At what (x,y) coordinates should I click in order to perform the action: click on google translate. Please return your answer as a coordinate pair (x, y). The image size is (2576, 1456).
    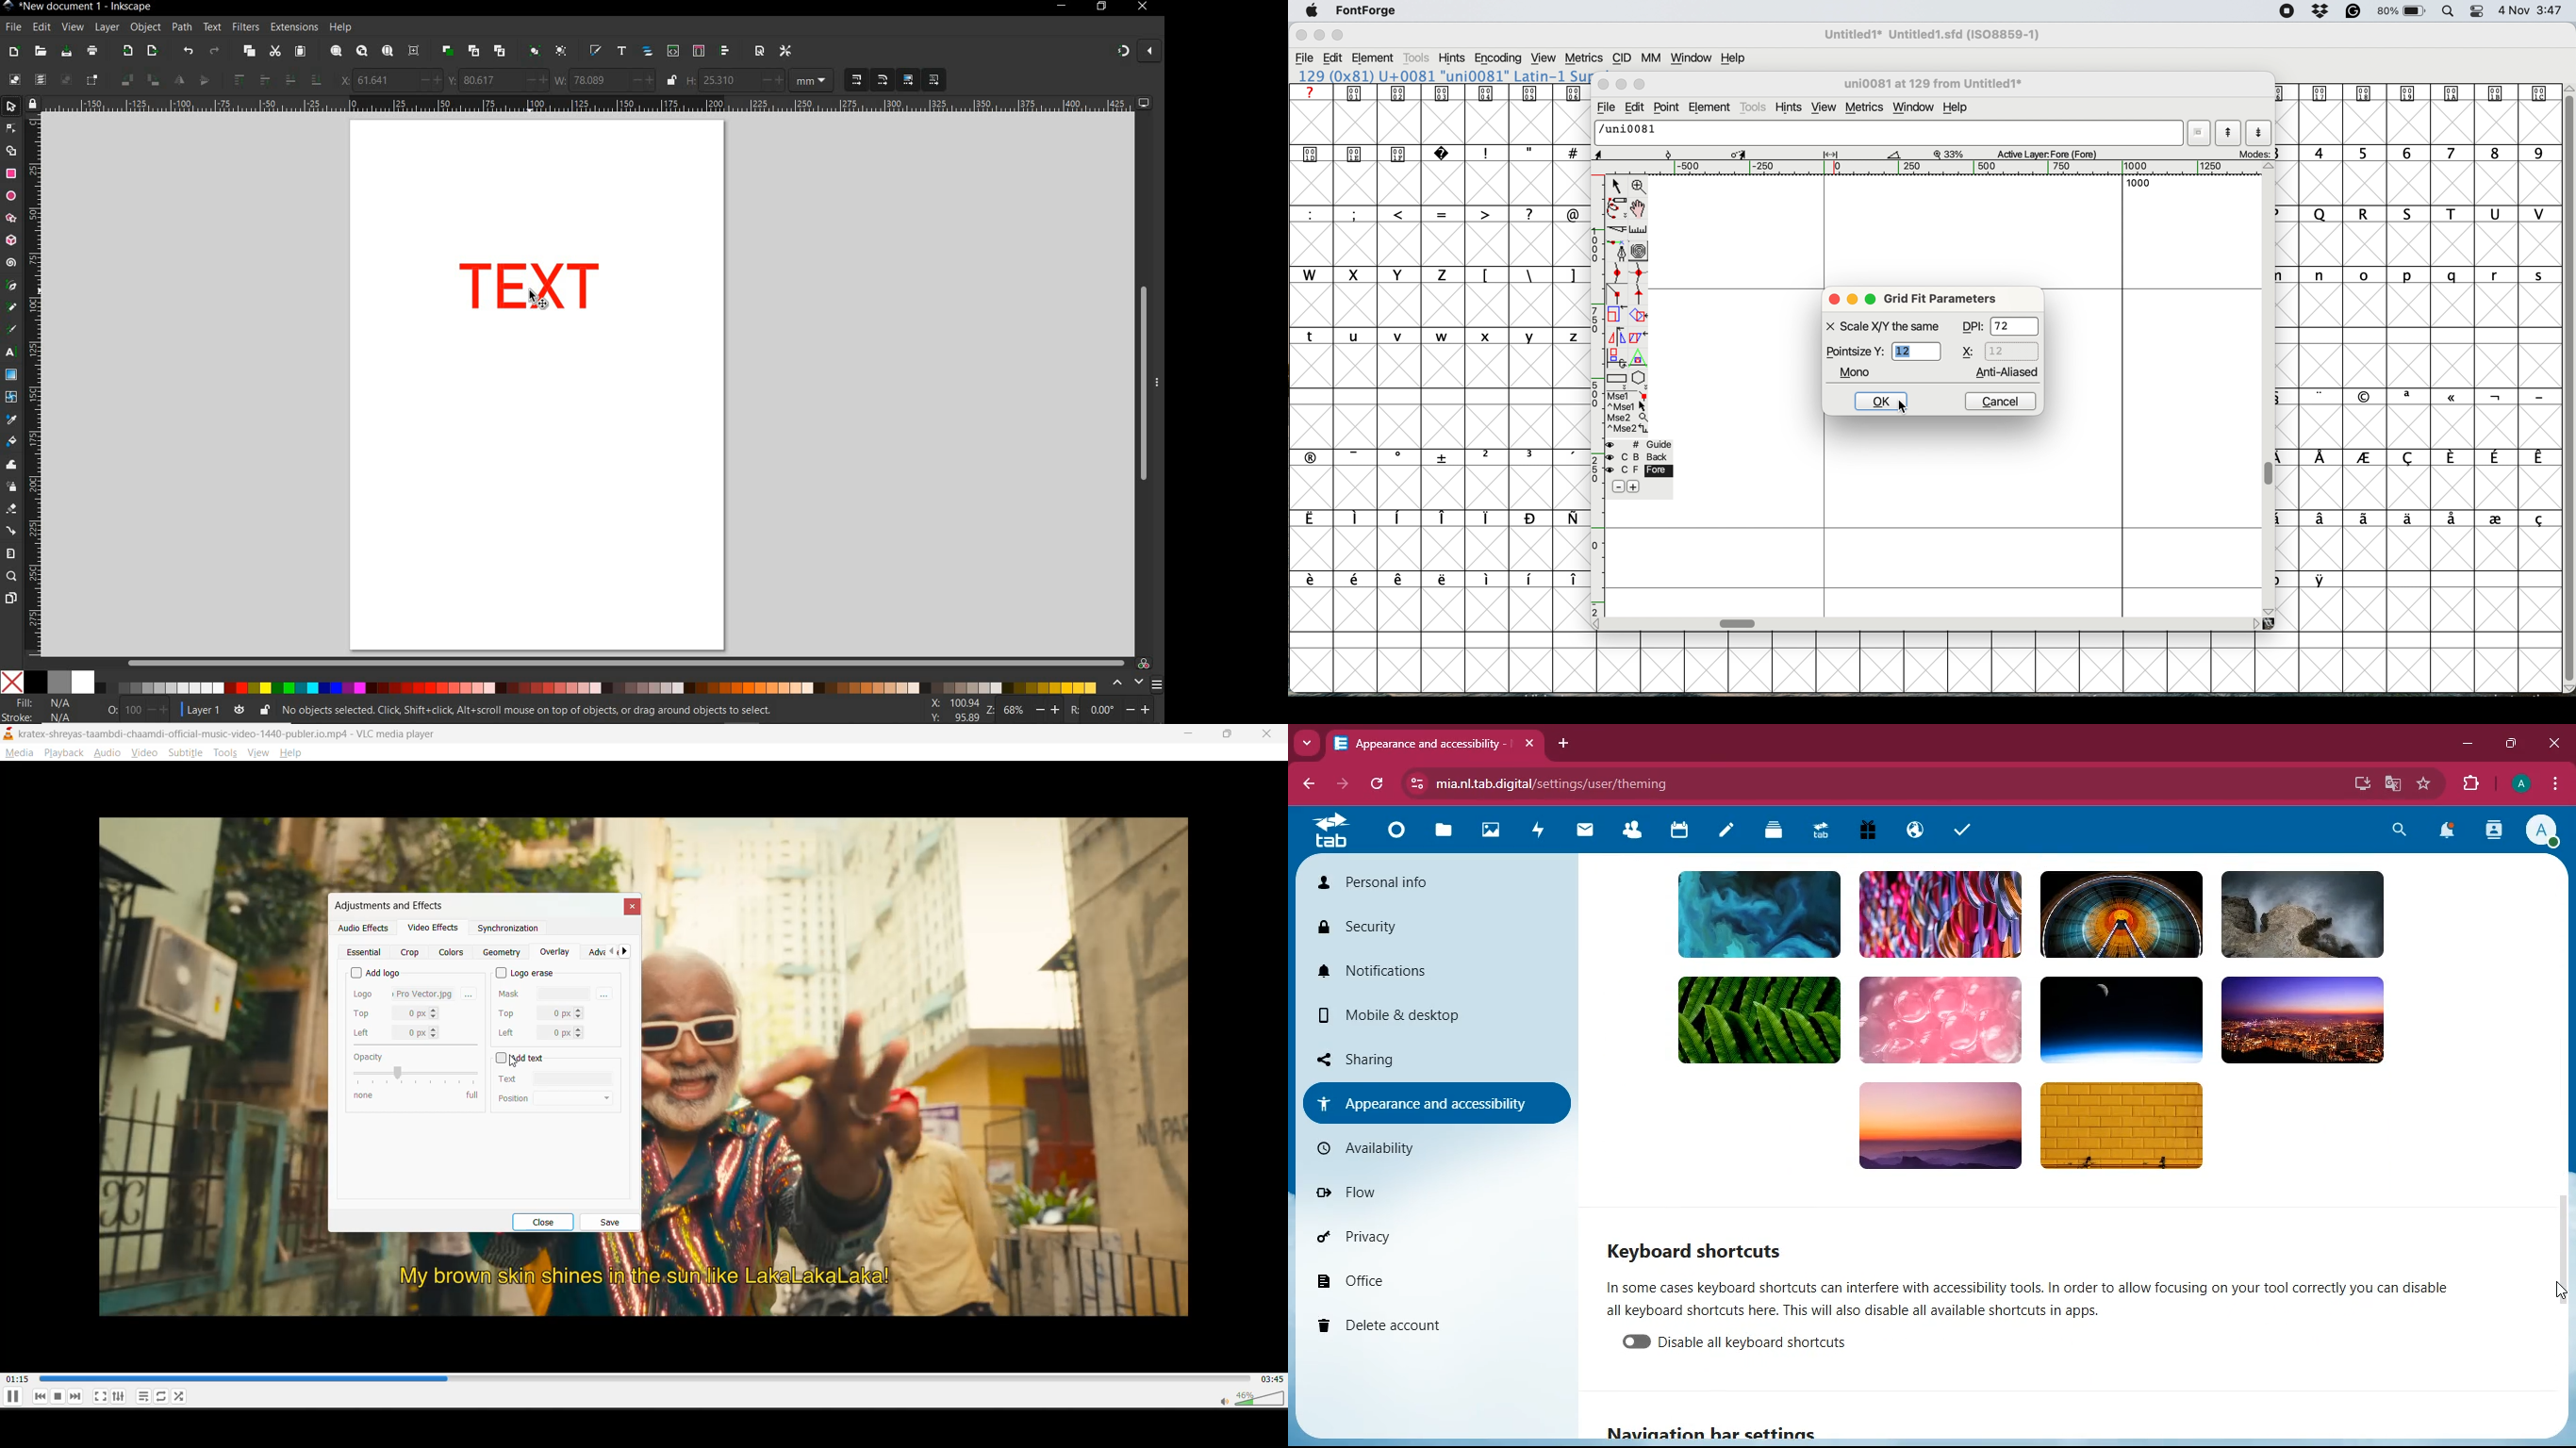
    Looking at the image, I should click on (2391, 784).